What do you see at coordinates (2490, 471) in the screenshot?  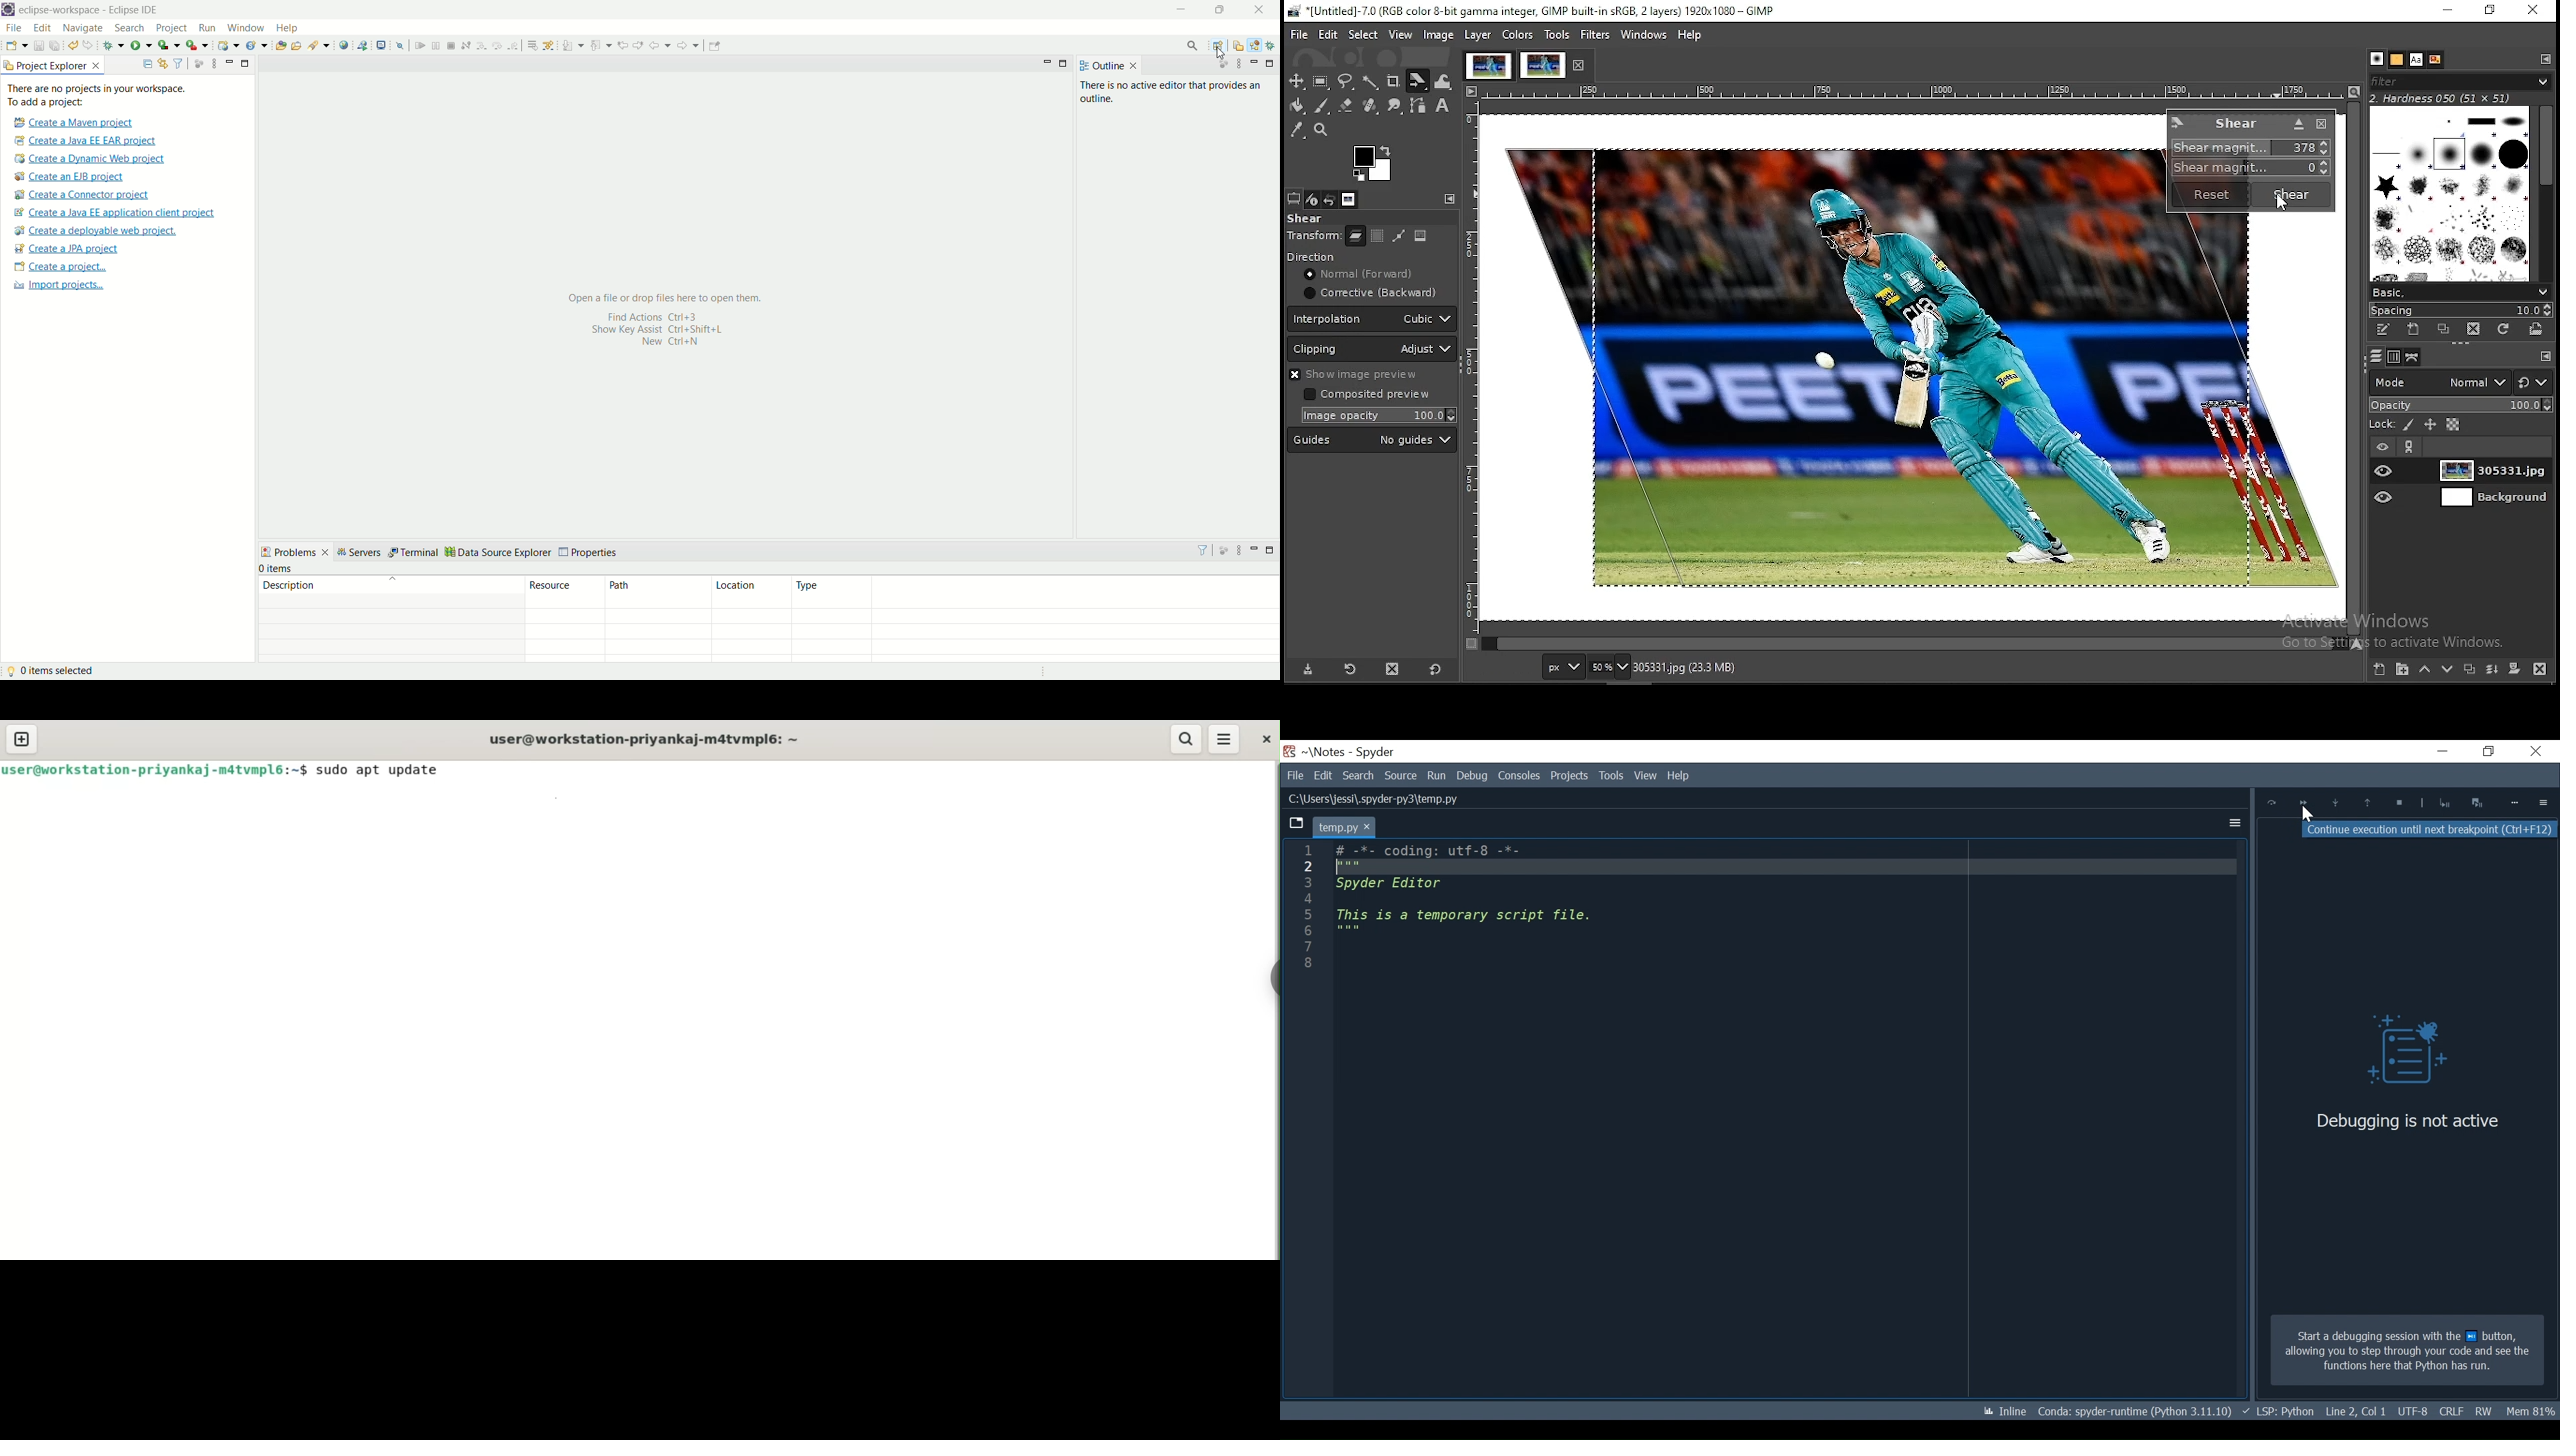 I see `layer` at bounding box center [2490, 471].